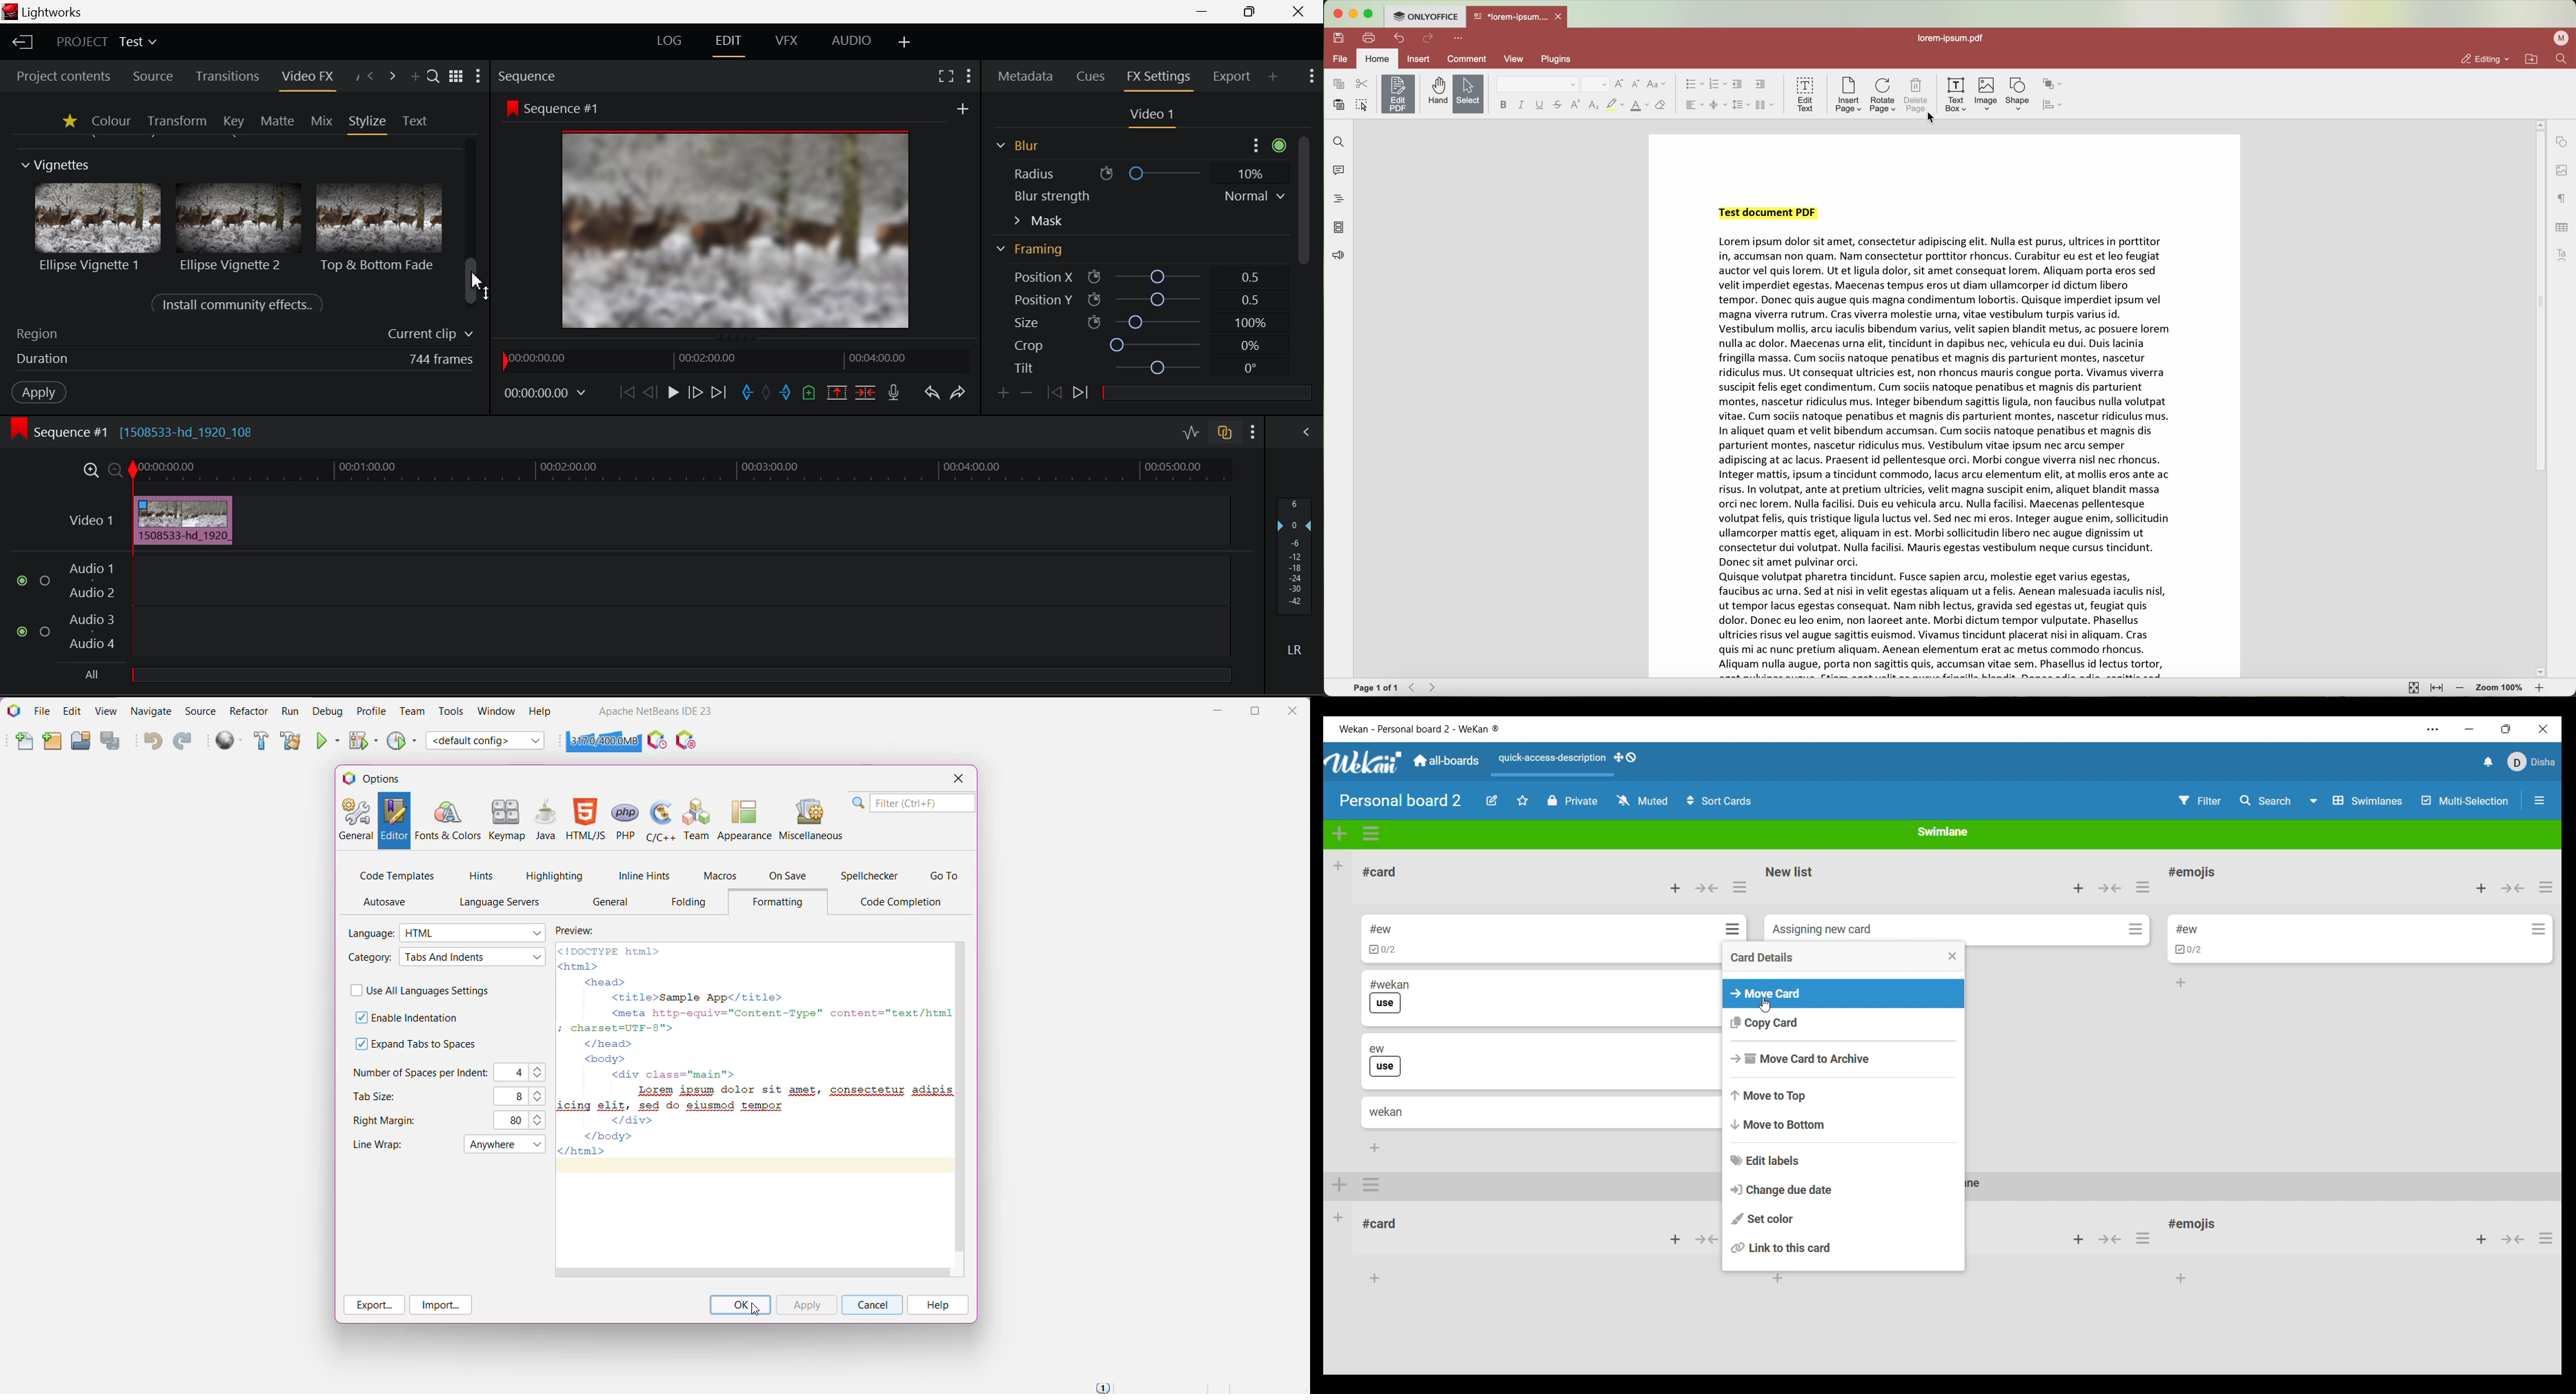 The width and height of the screenshot is (2576, 1400). What do you see at coordinates (2563, 256) in the screenshot?
I see `text art settings` at bounding box center [2563, 256].